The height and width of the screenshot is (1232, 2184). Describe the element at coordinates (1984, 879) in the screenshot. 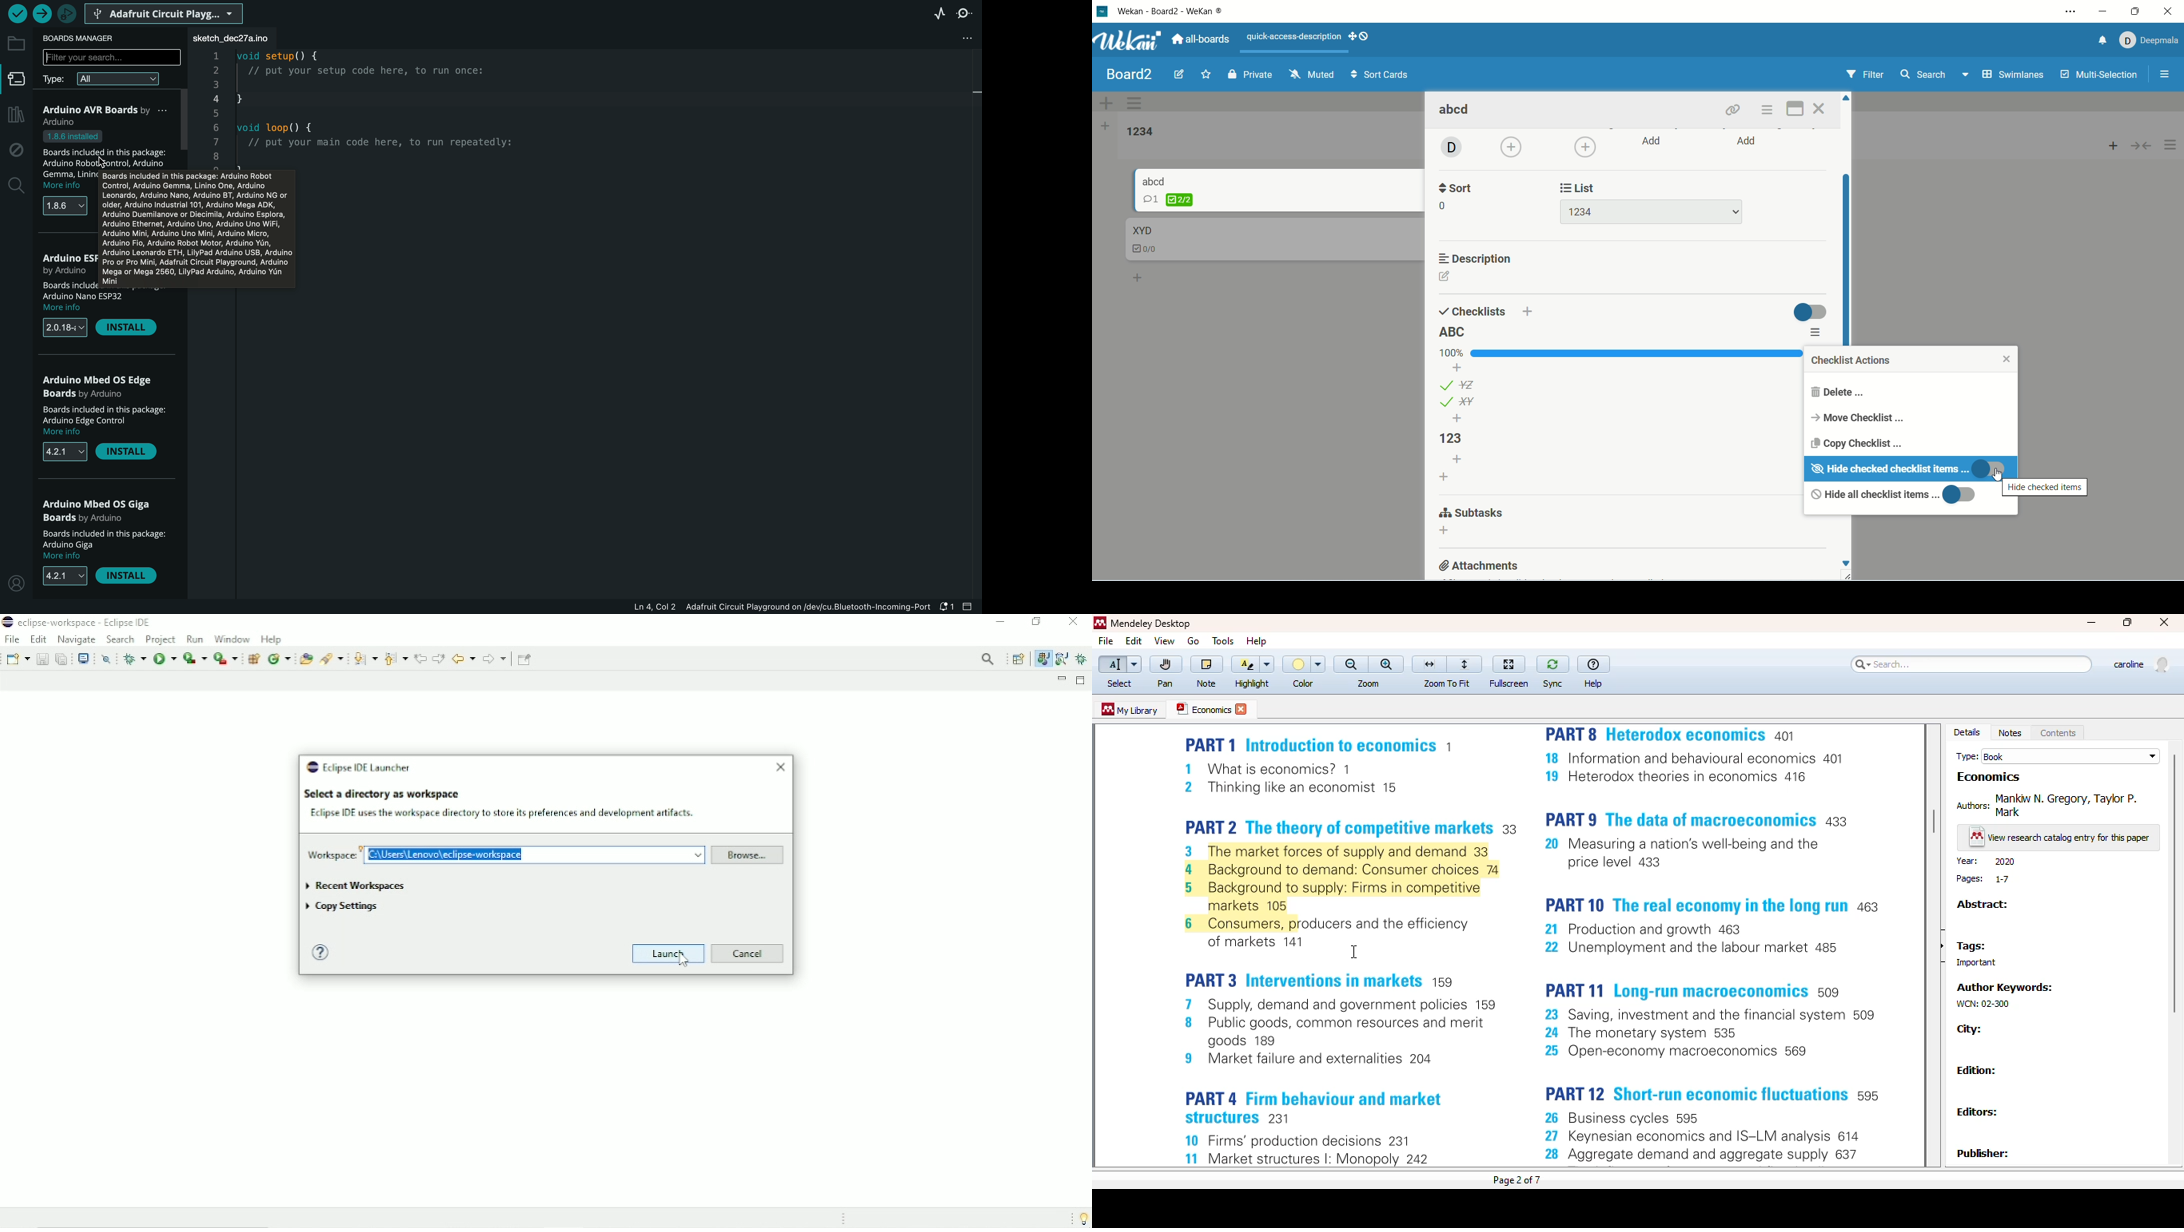

I see `pages: 1-7` at that location.